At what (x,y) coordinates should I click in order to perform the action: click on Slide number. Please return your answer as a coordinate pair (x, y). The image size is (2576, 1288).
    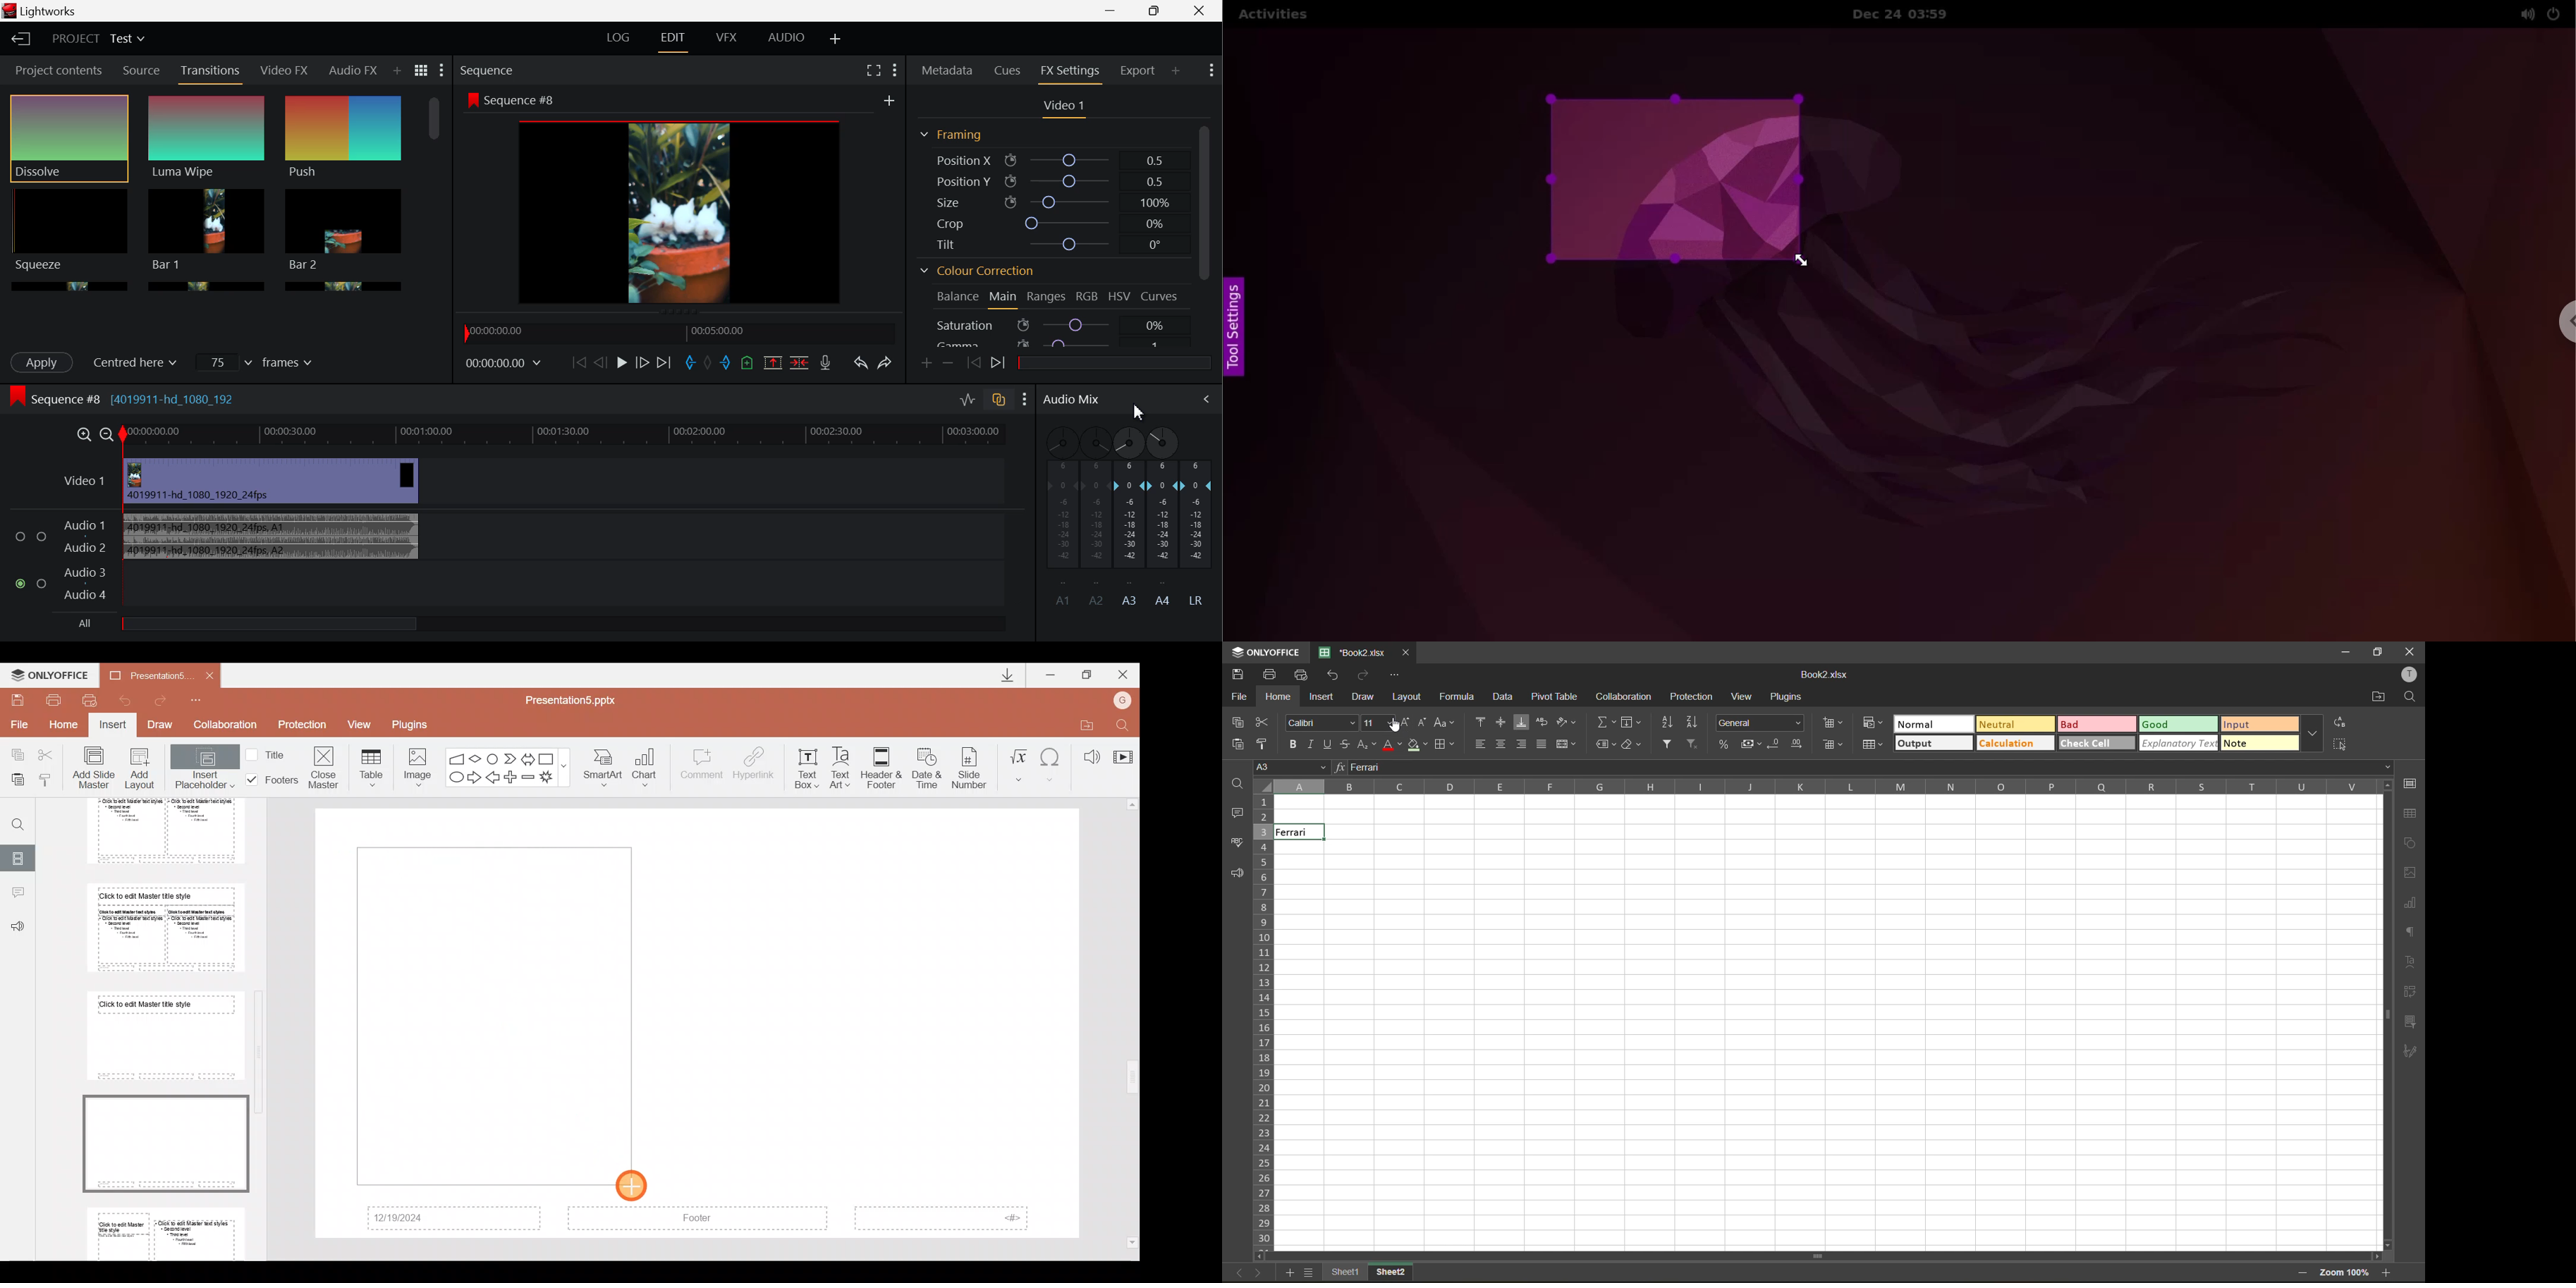
    Looking at the image, I should click on (972, 766).